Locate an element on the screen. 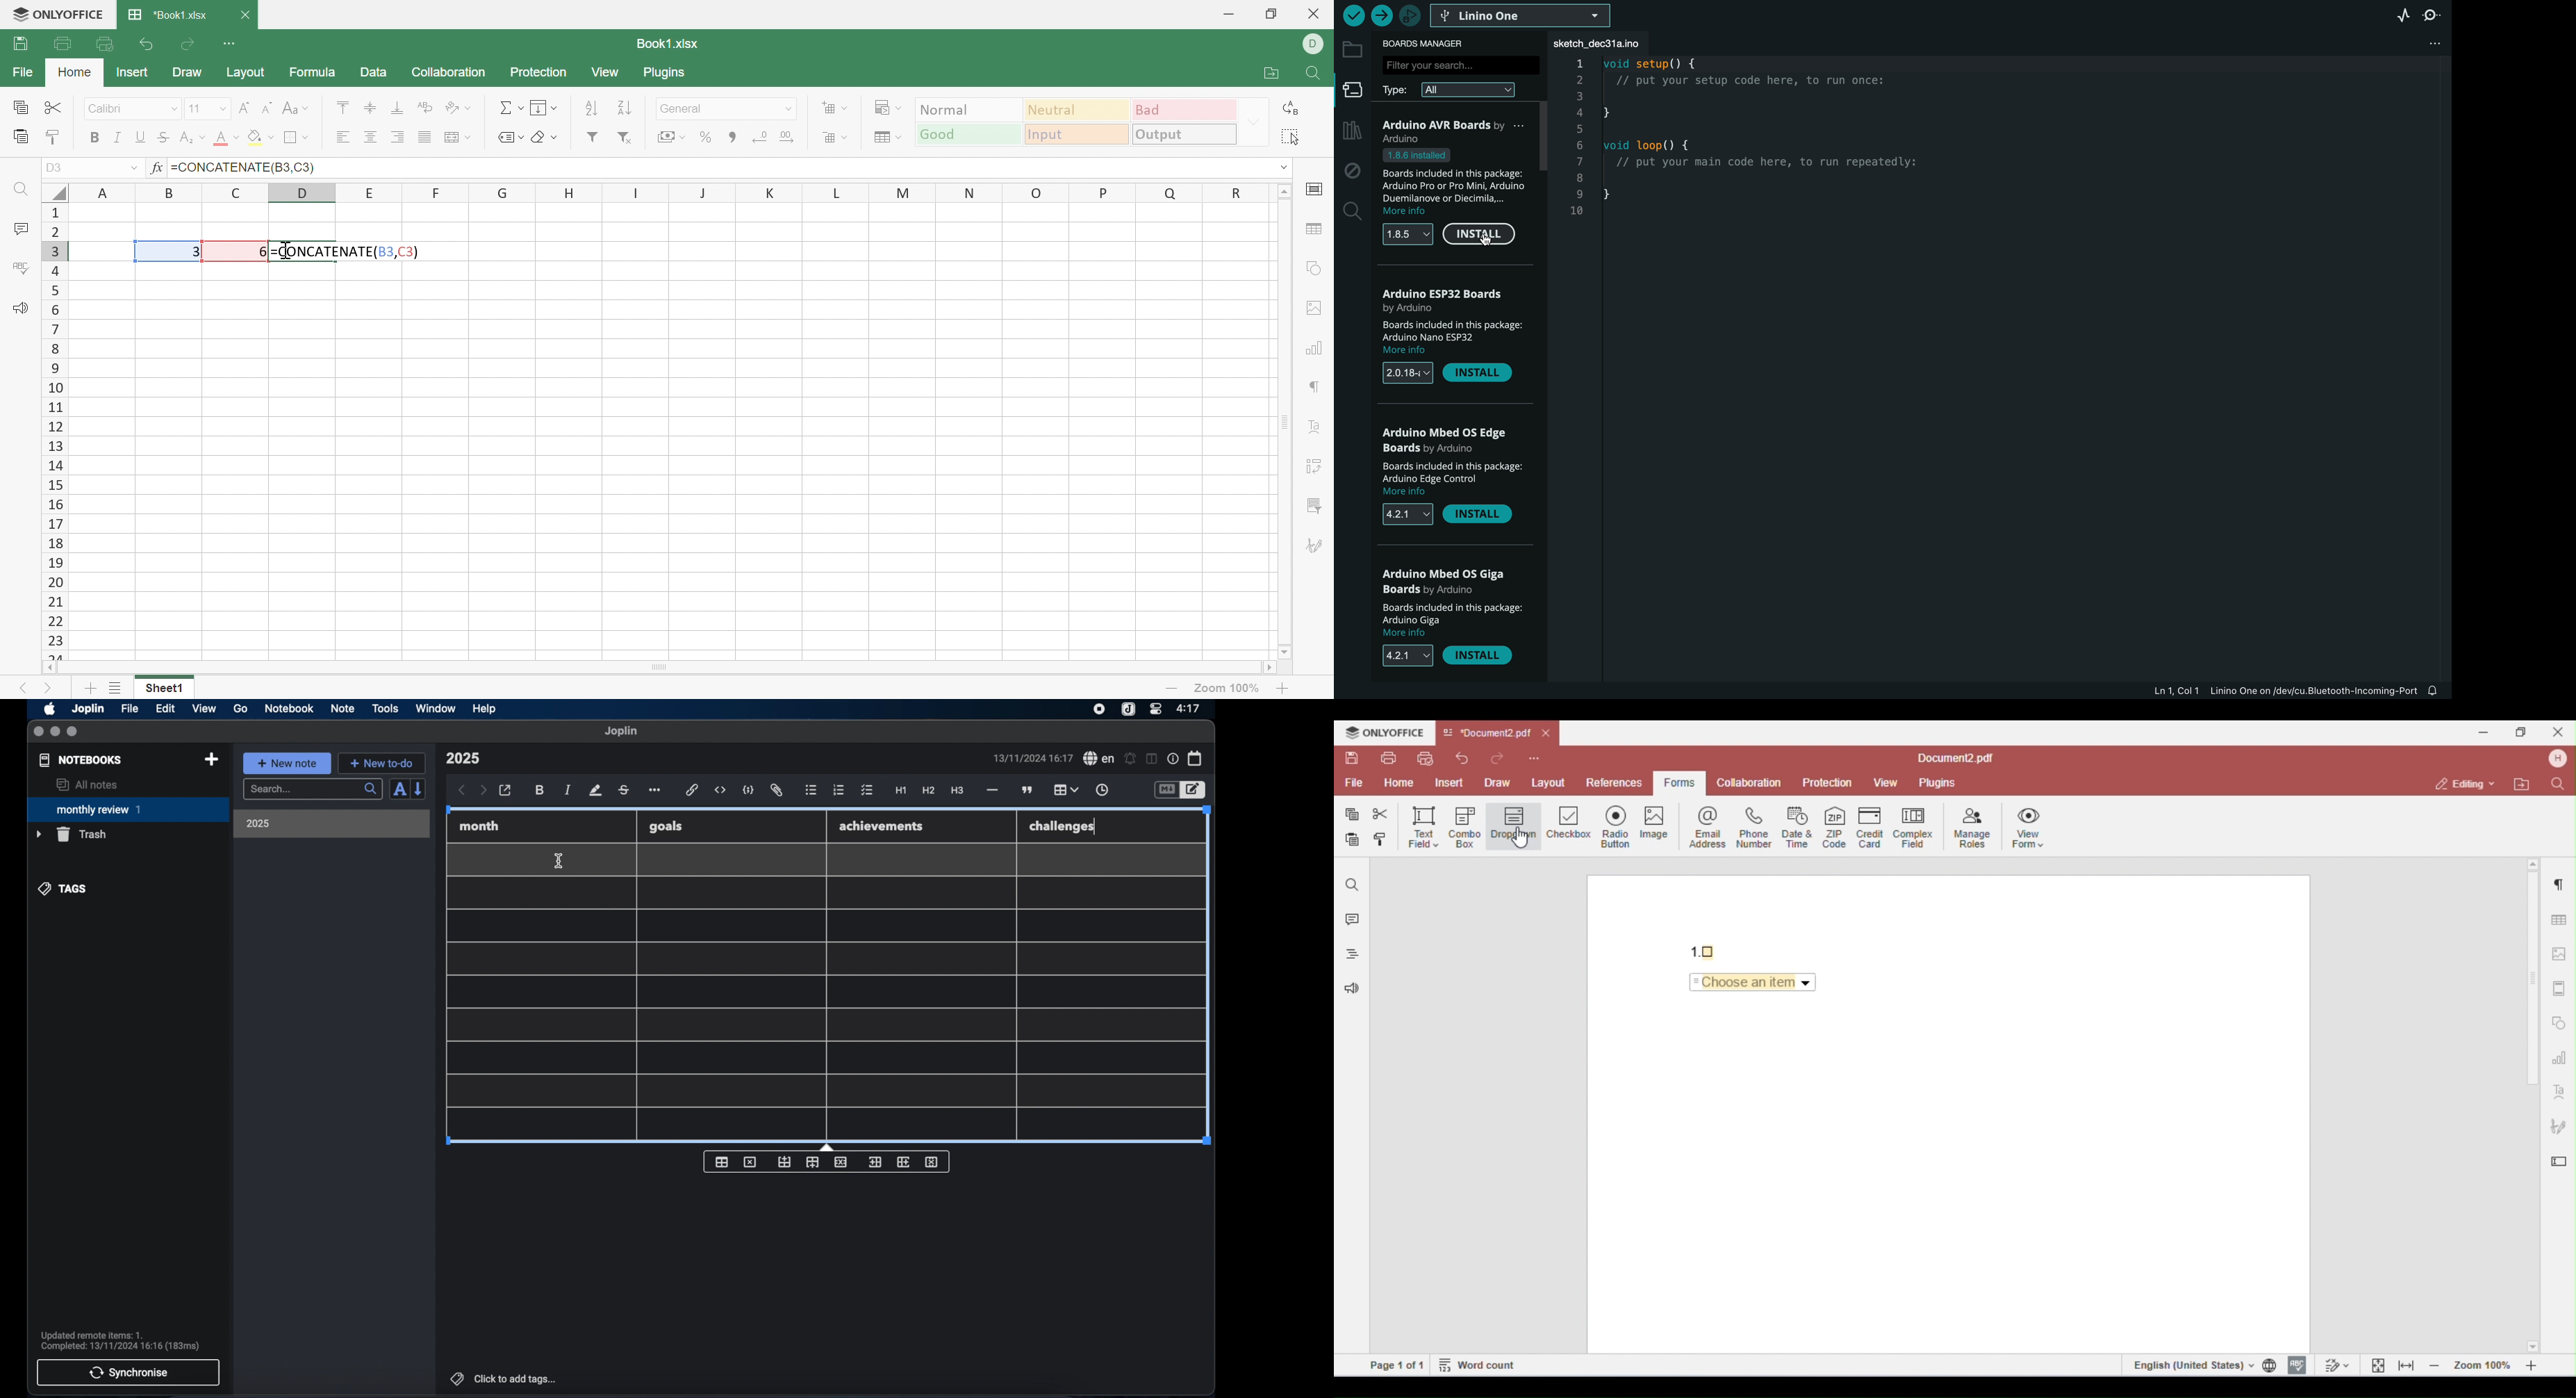 Image resolution: width=2576 pixels, height=1400 pixels. click to add tags is located at coordinates (505, 1379).